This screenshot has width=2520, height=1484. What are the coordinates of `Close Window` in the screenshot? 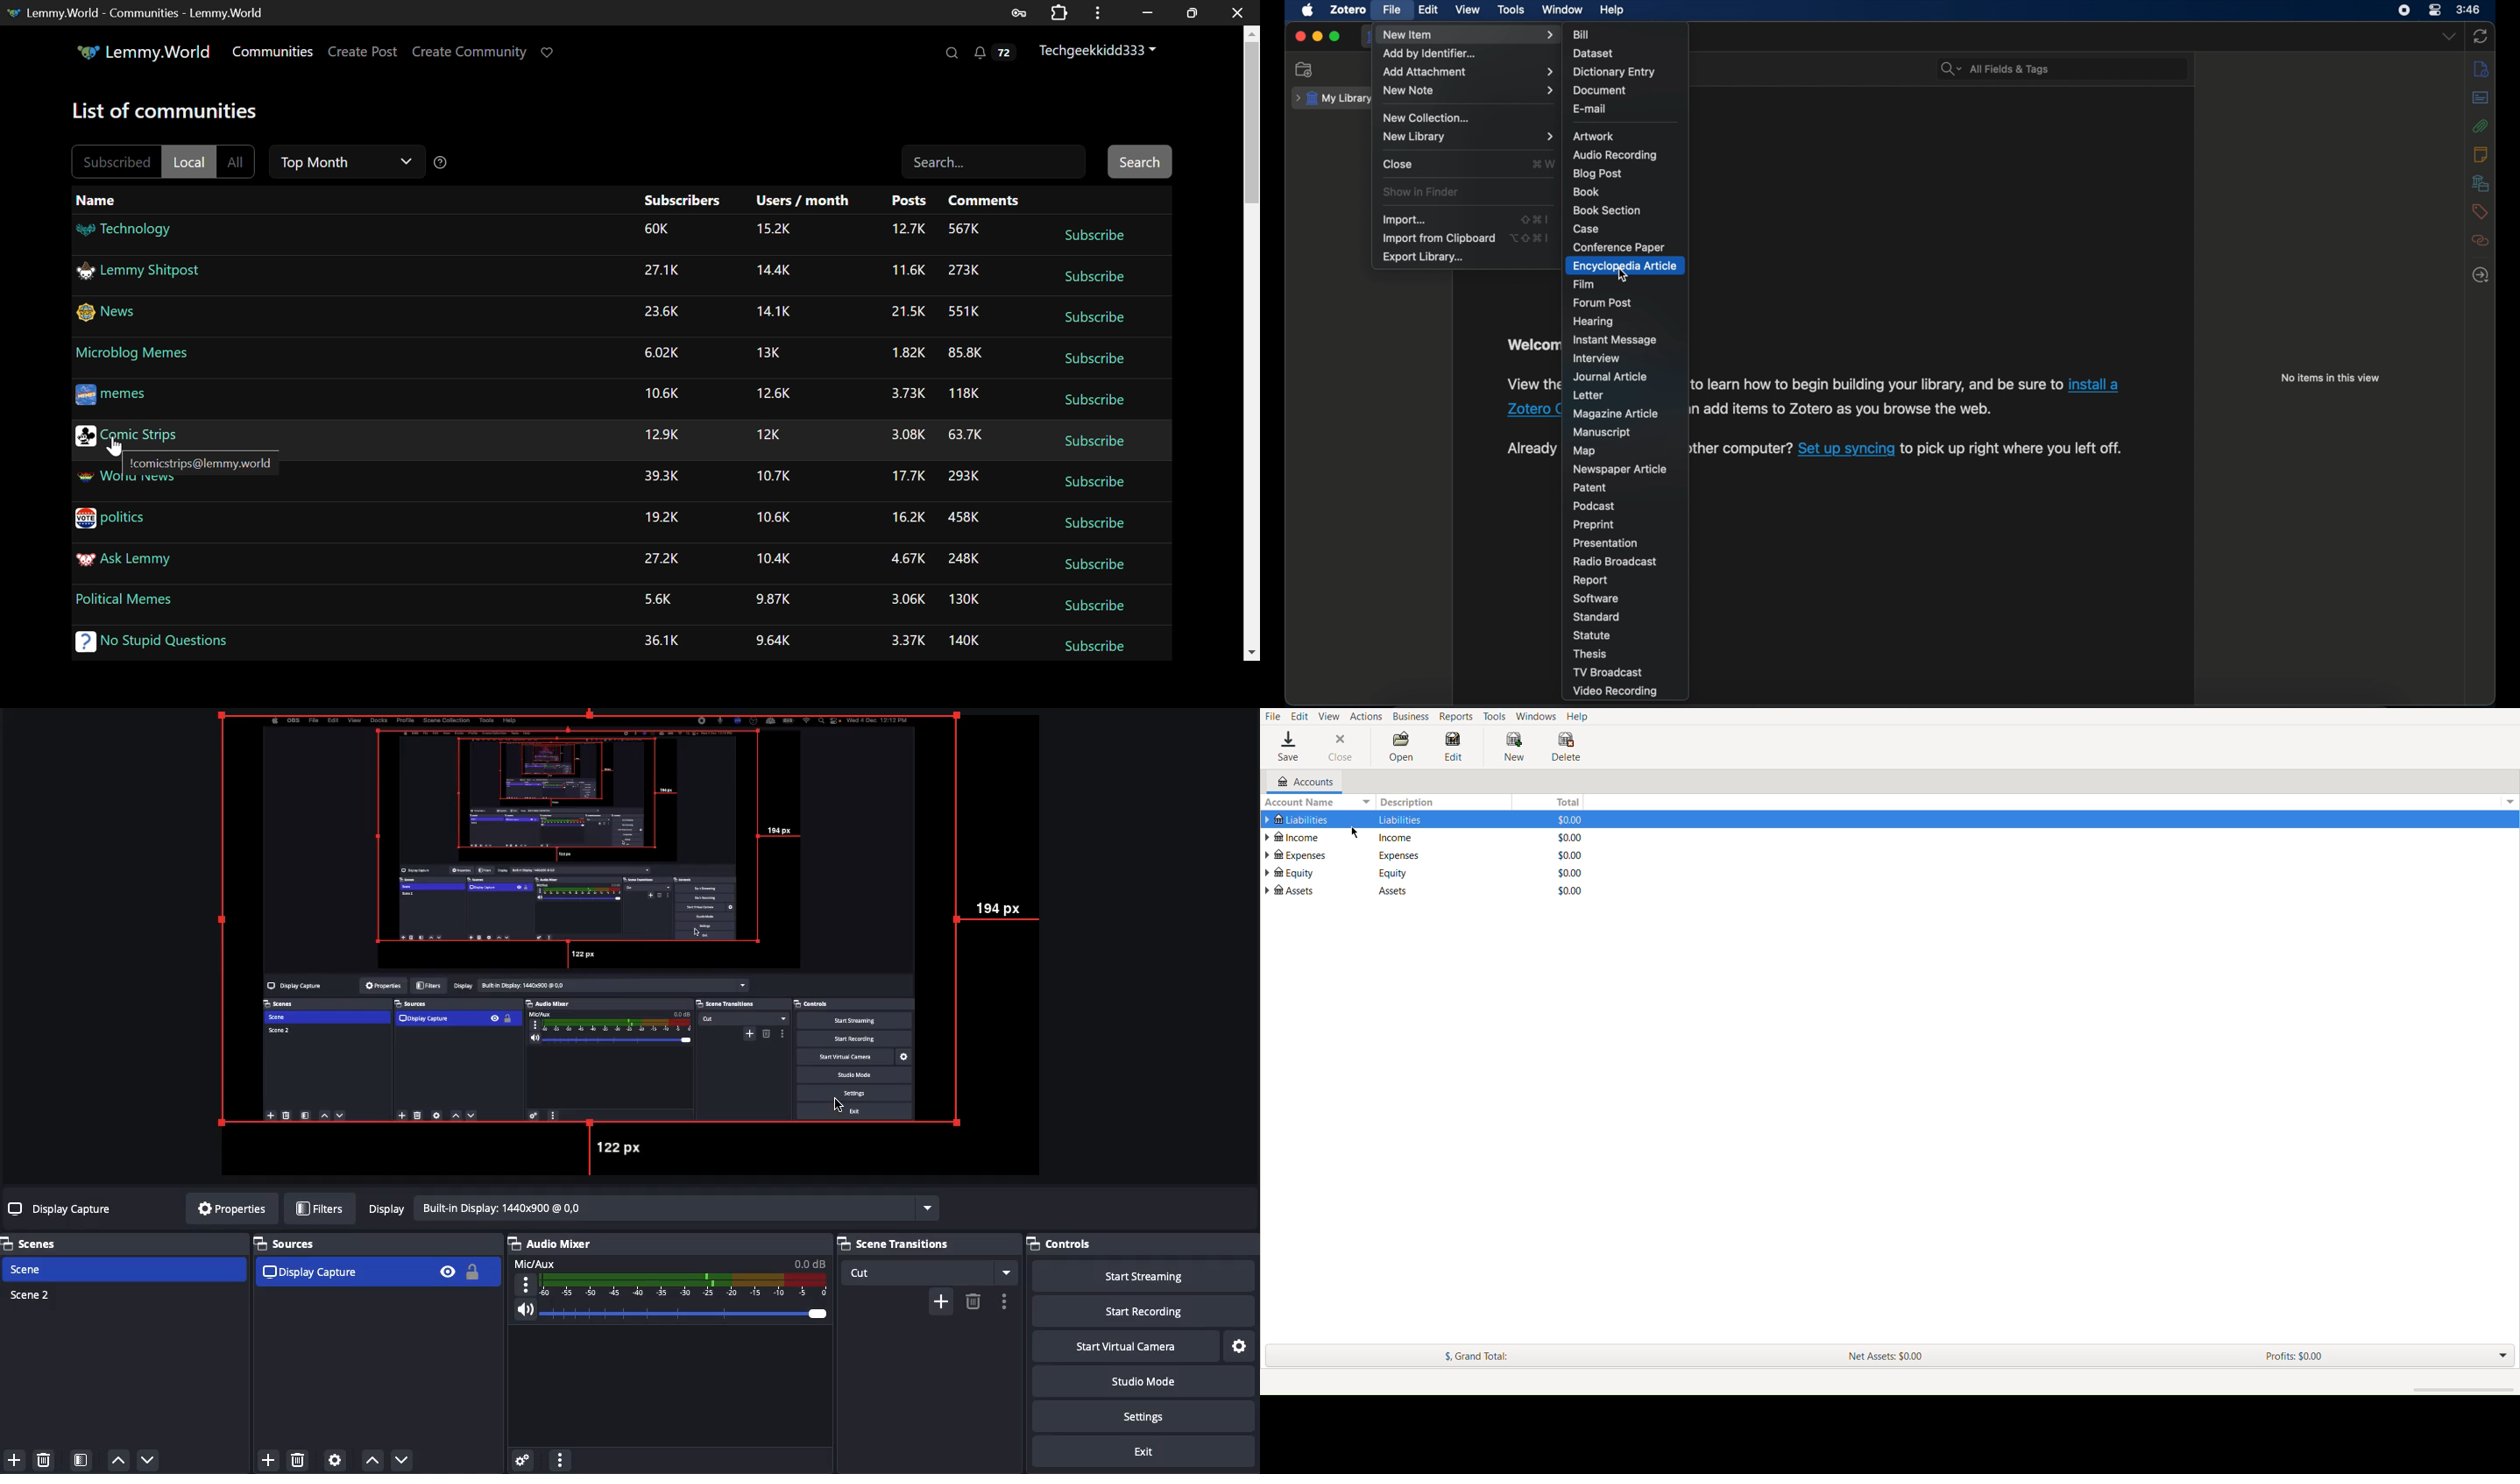 It's located at (1240, 12).